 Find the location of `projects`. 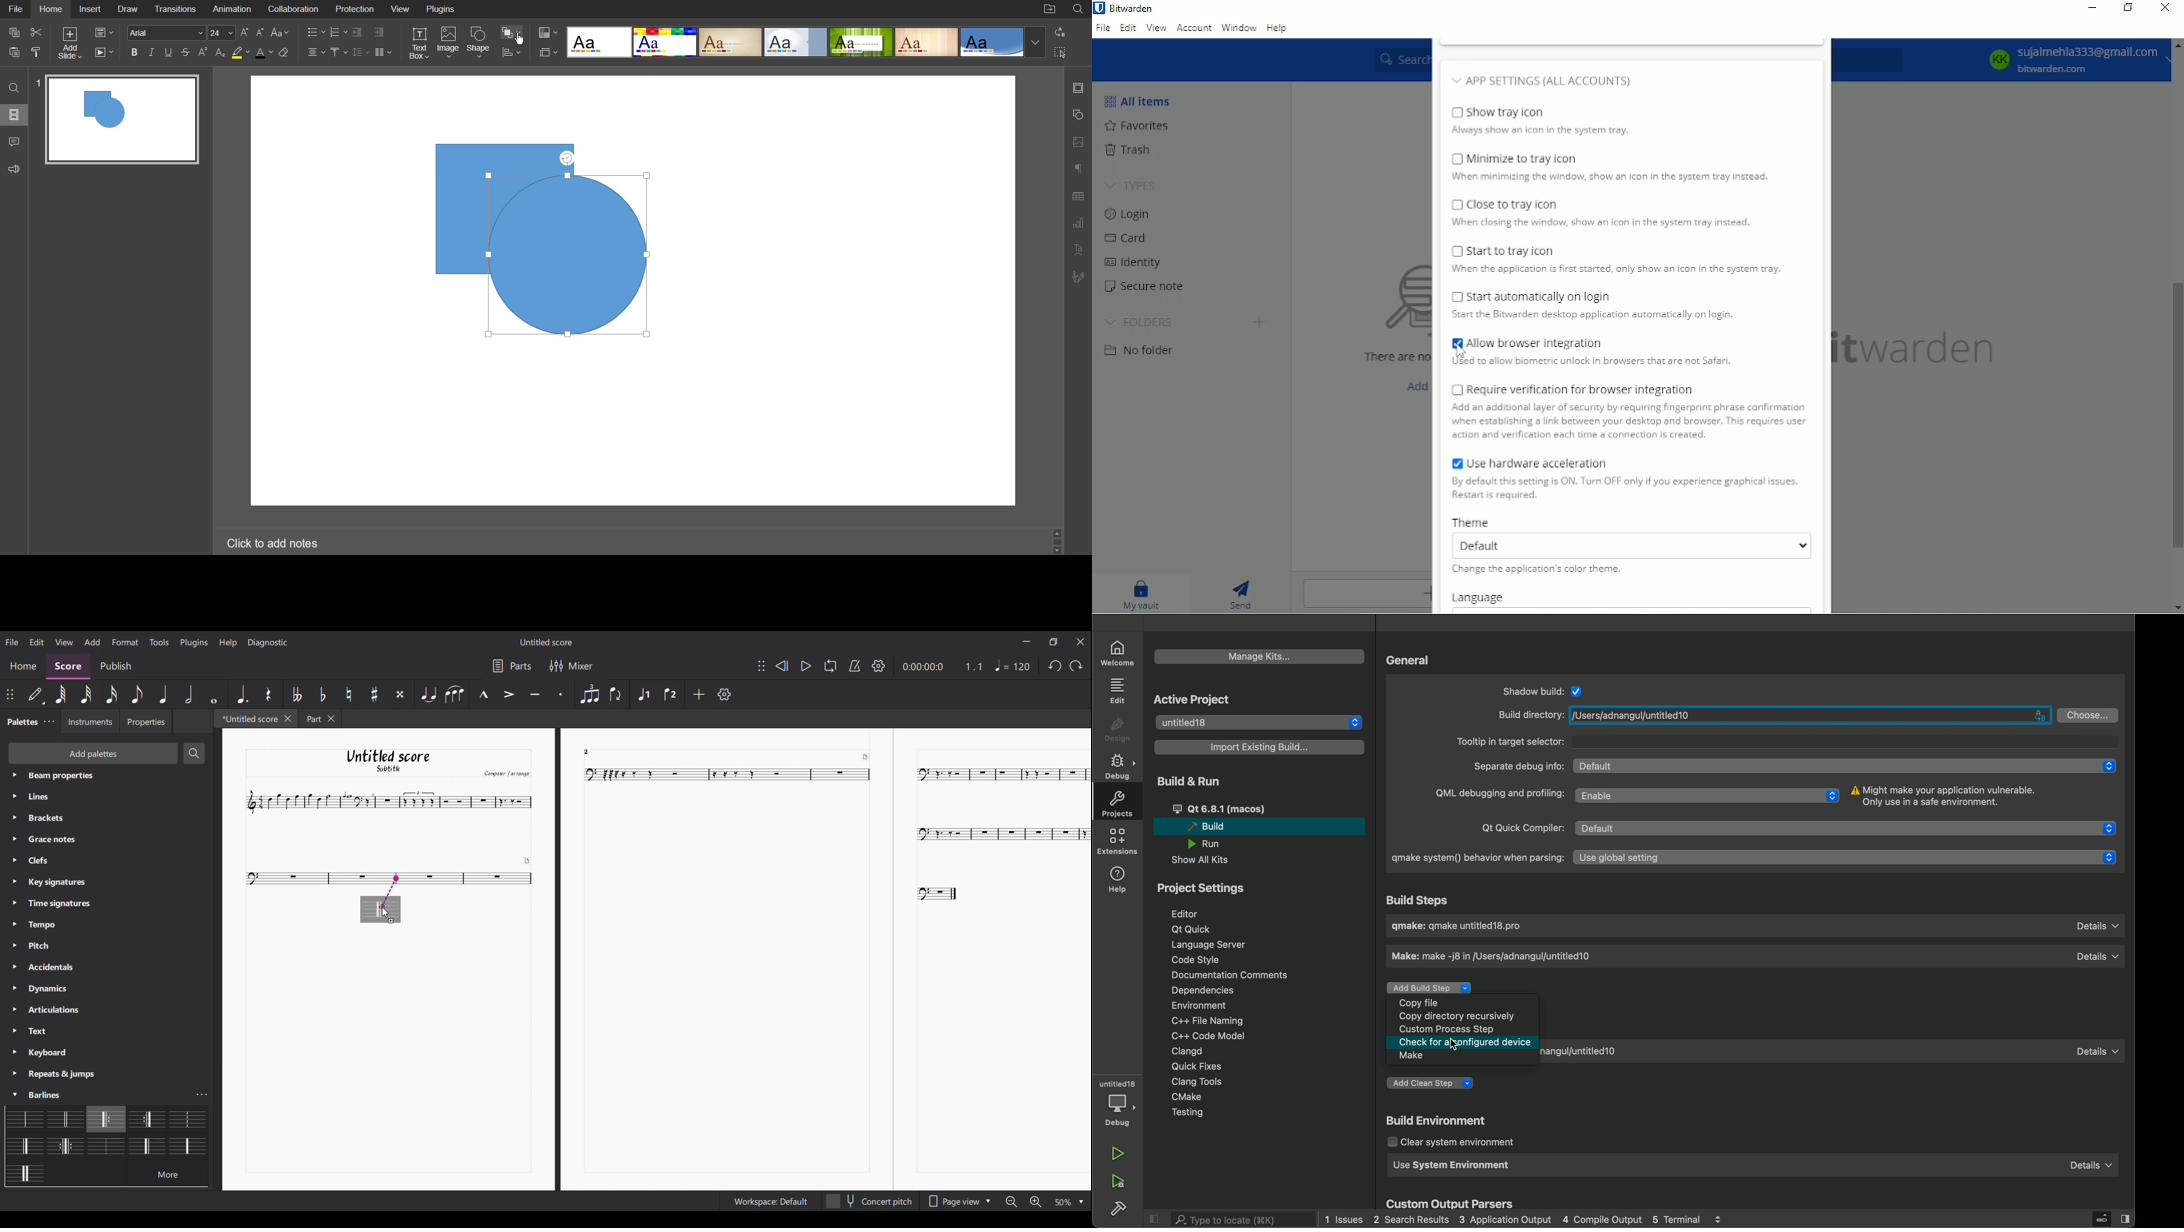

projects is located at coordinates (1118, 806).